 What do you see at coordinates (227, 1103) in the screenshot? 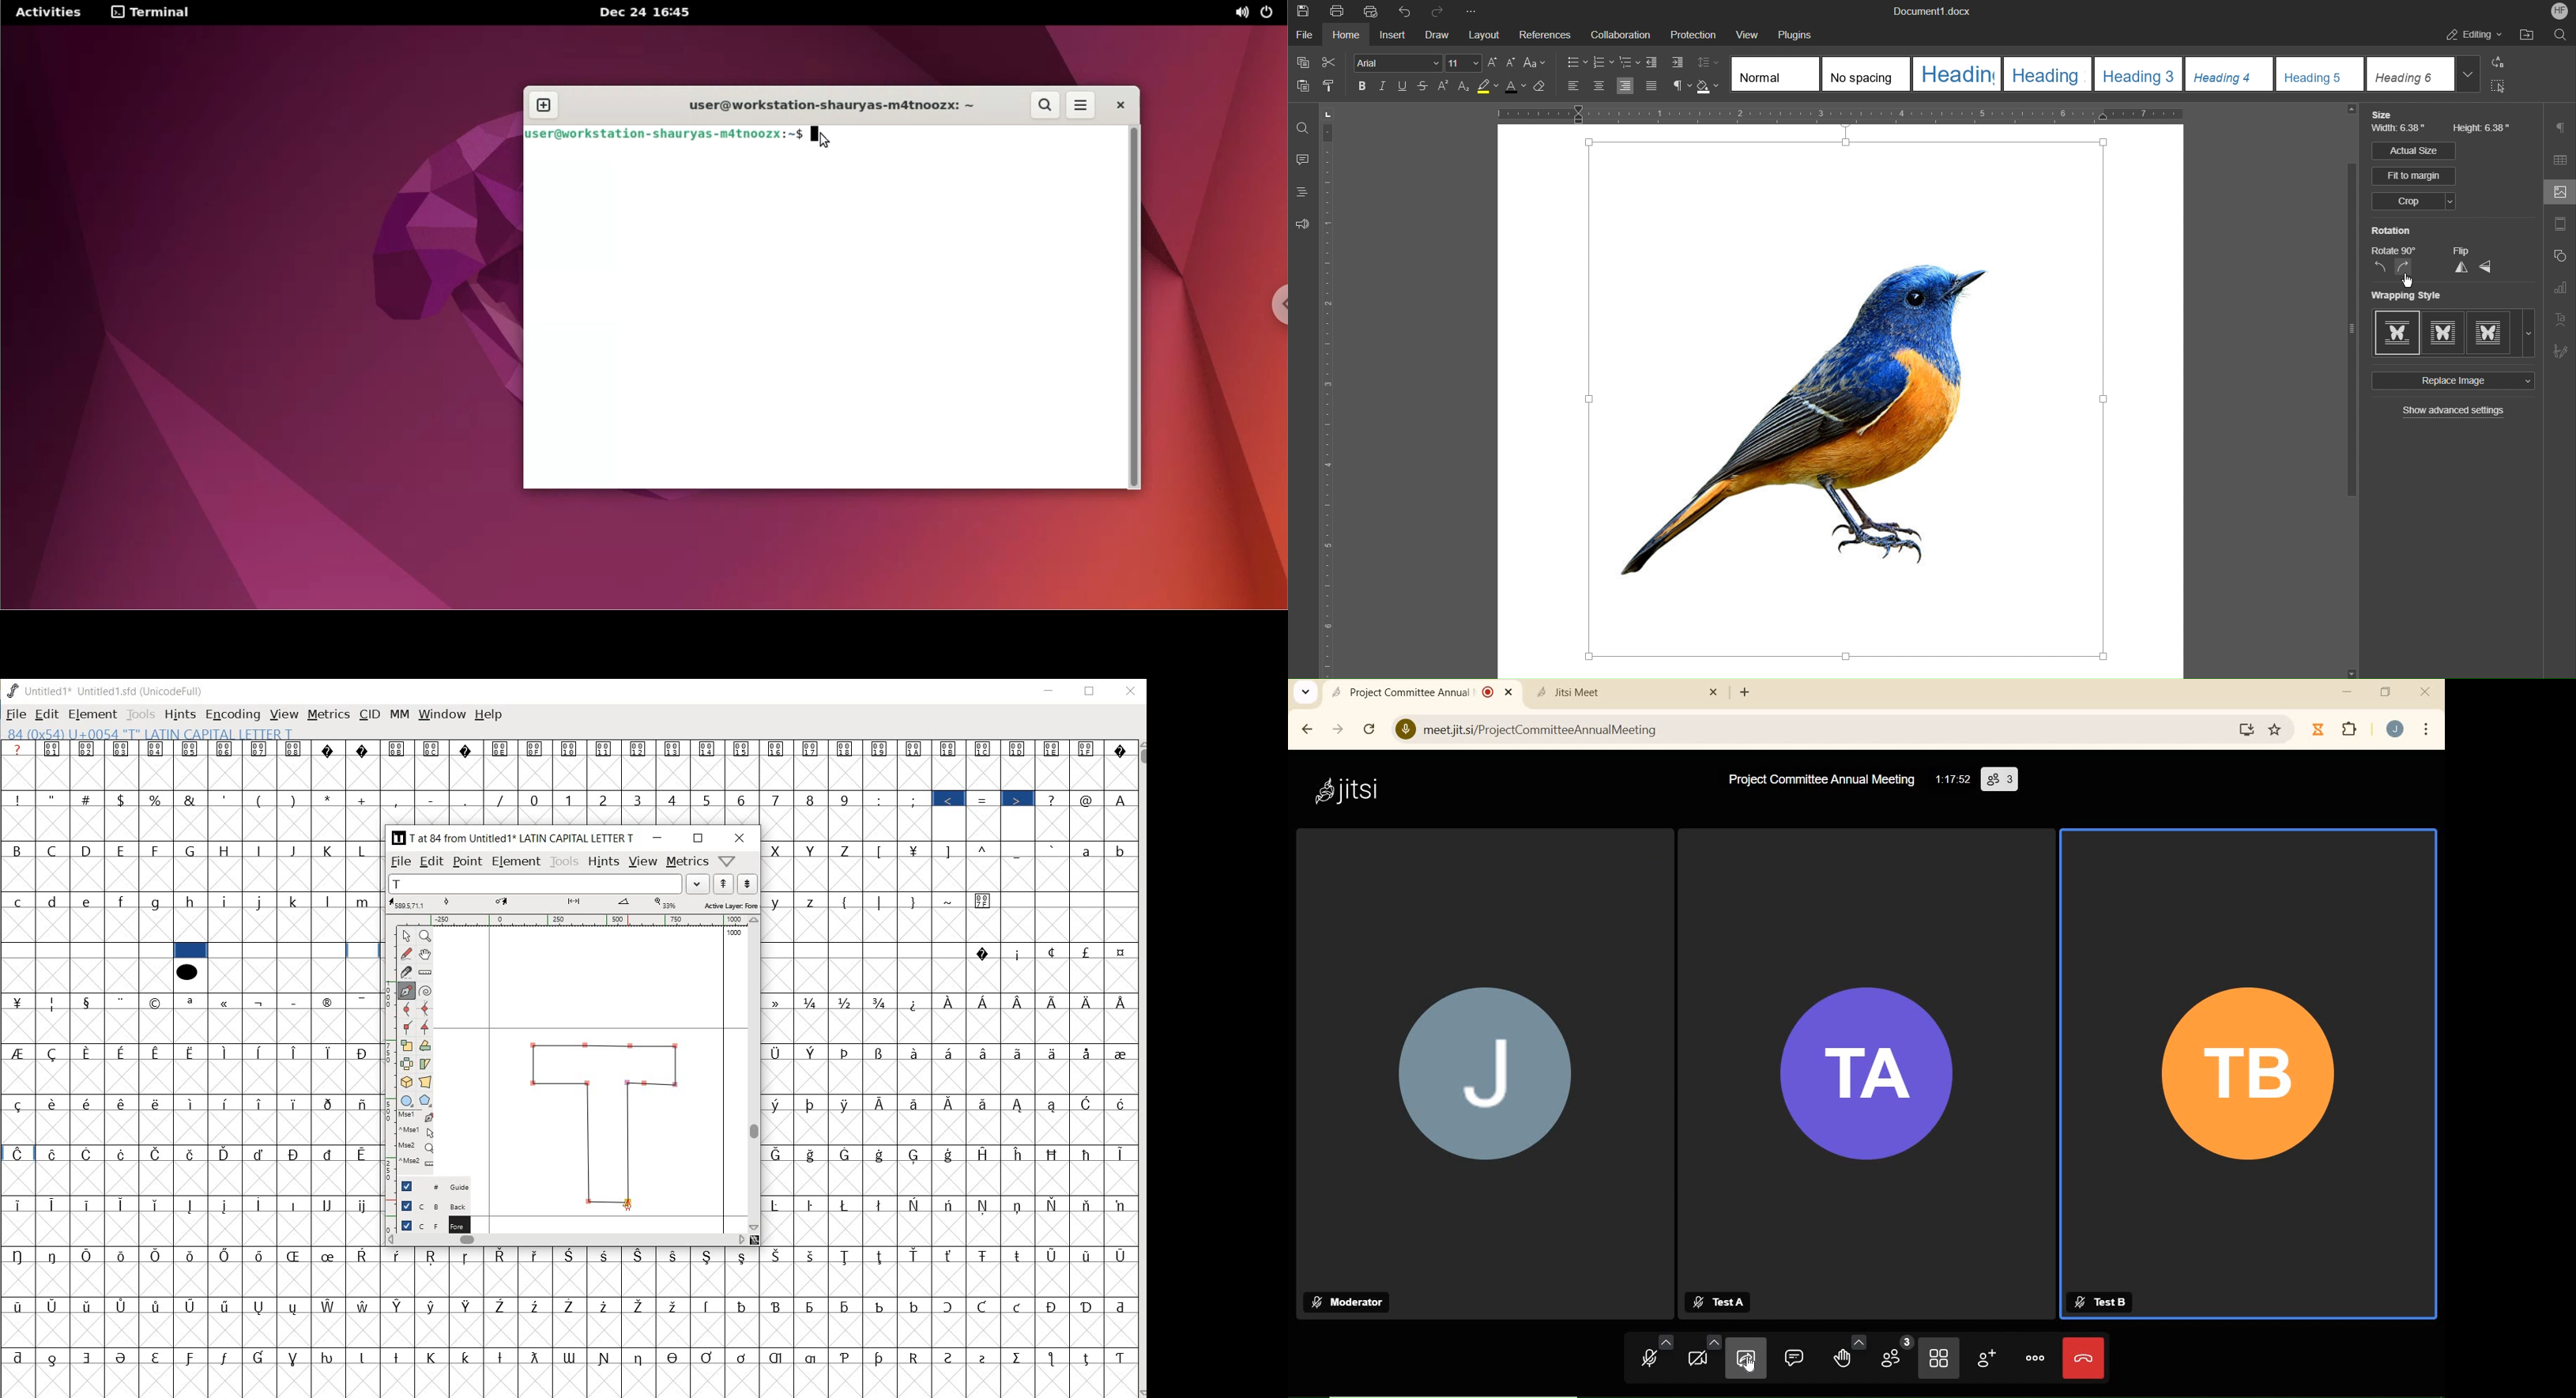
I see `Symbol` at bounding box center [227, 1103].